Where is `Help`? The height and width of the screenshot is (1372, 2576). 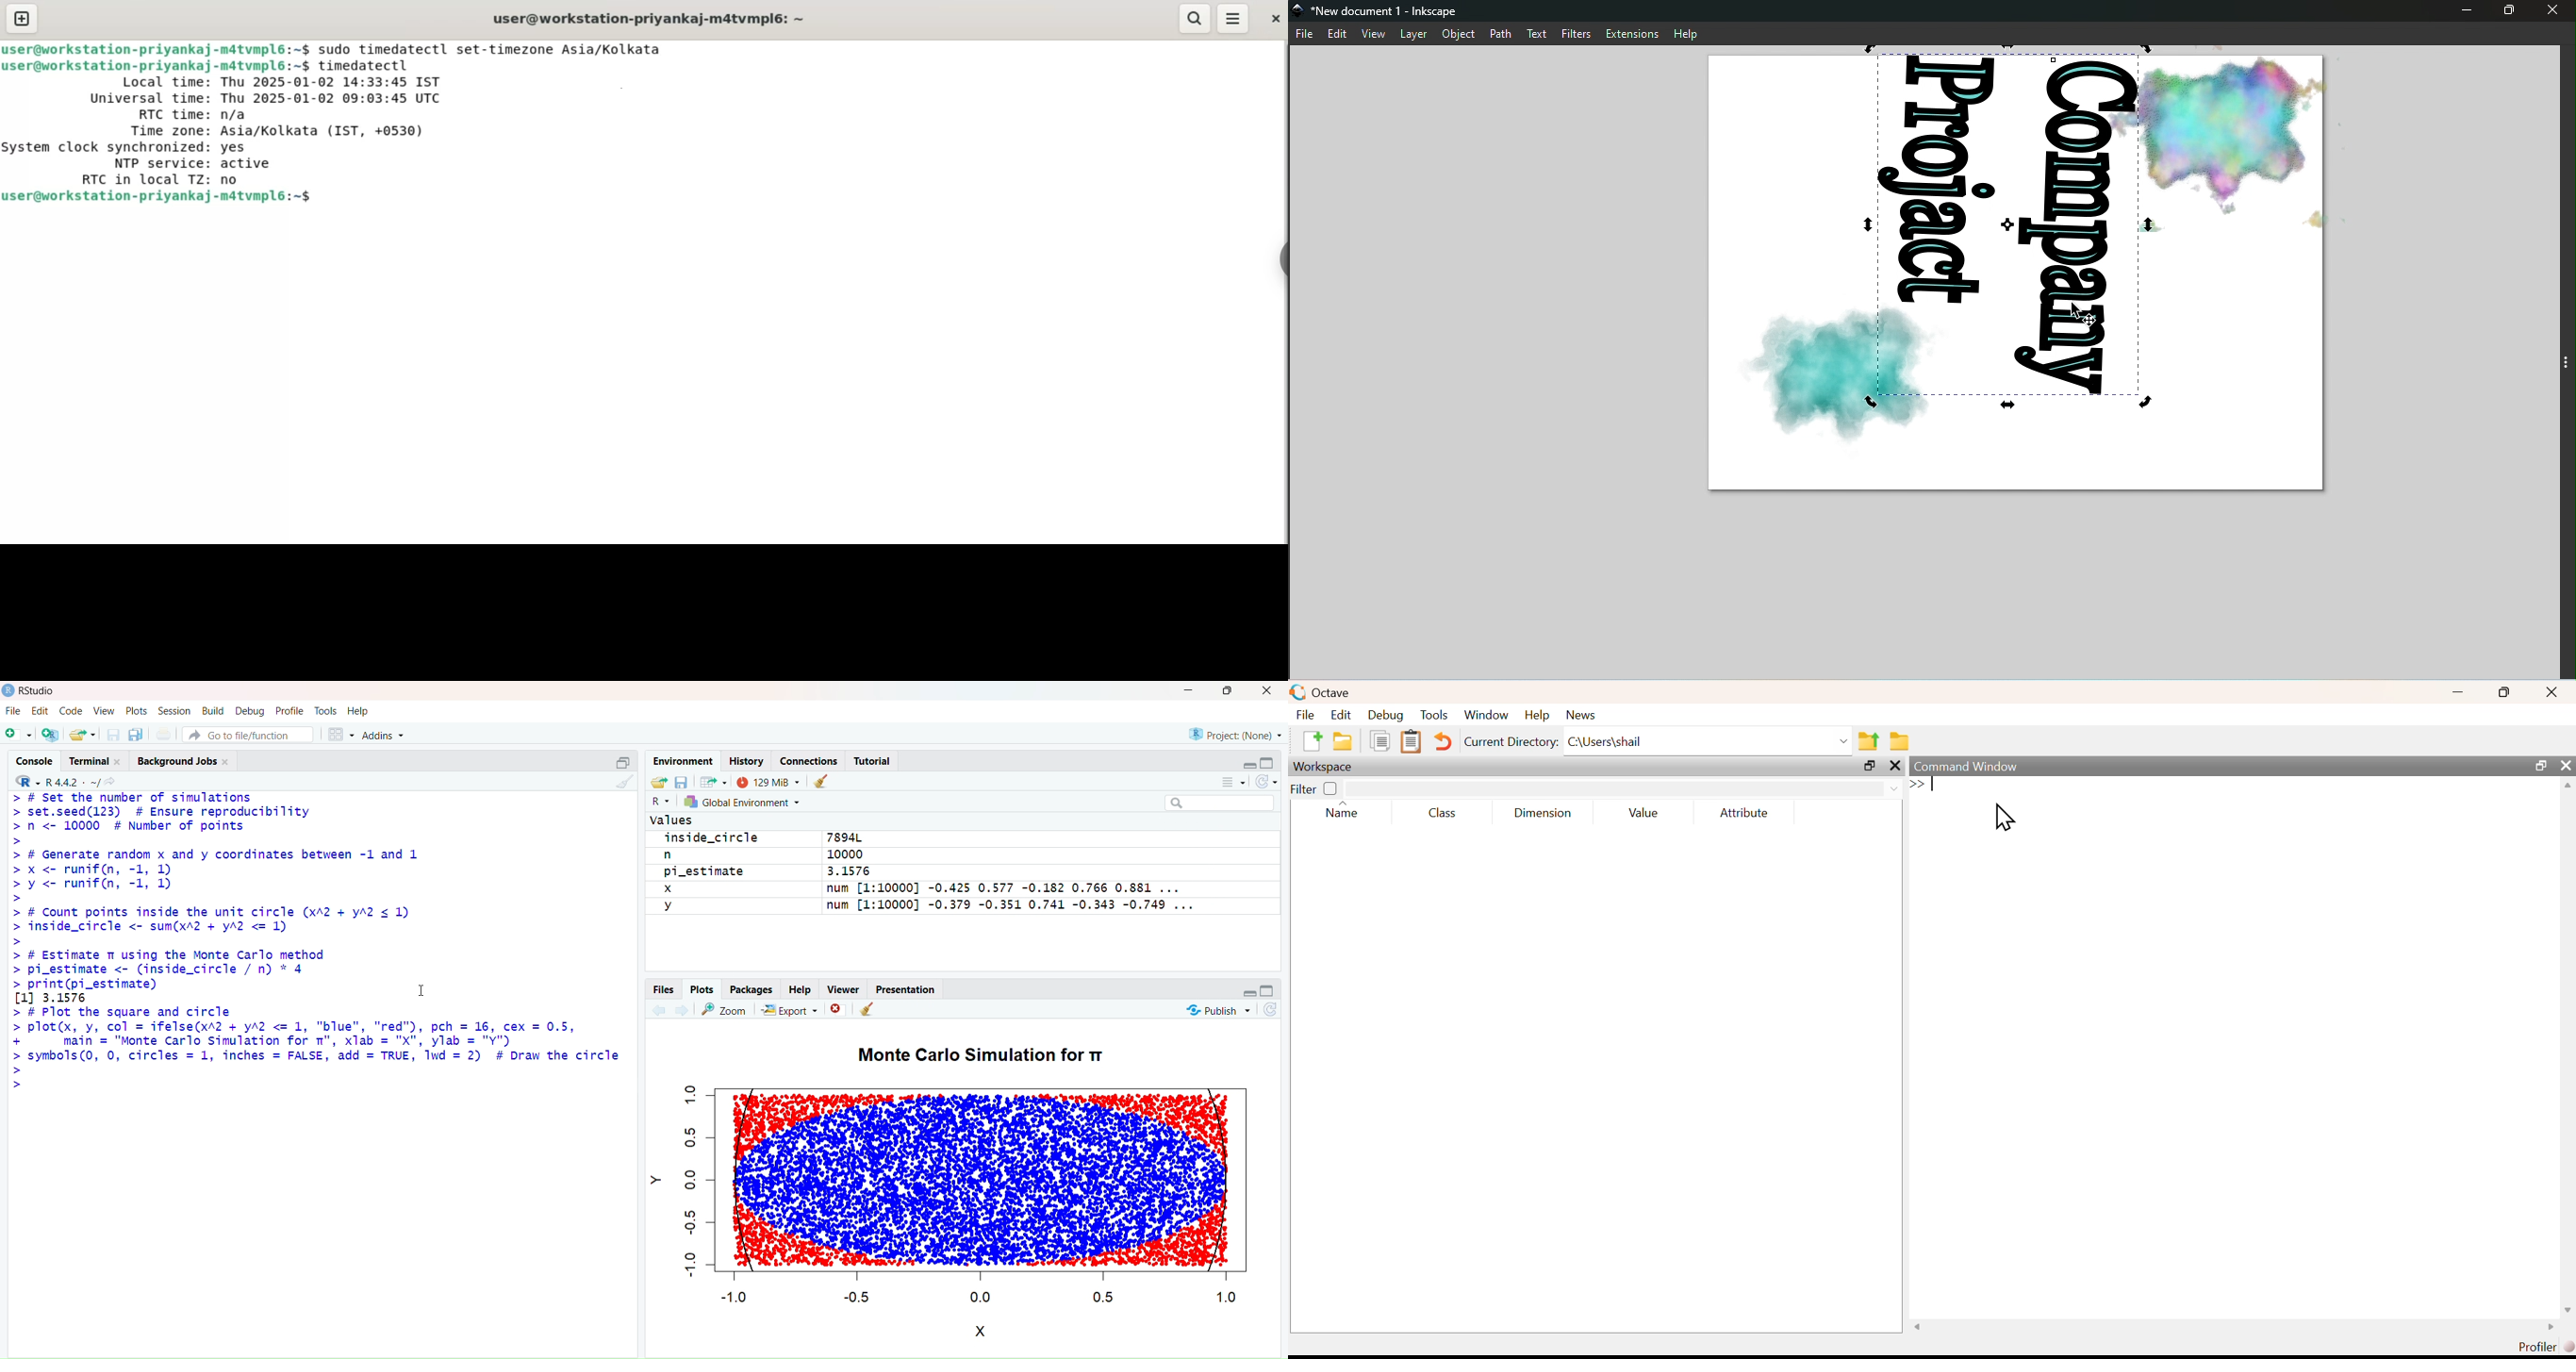 Help is located at coordinates (361, 710).